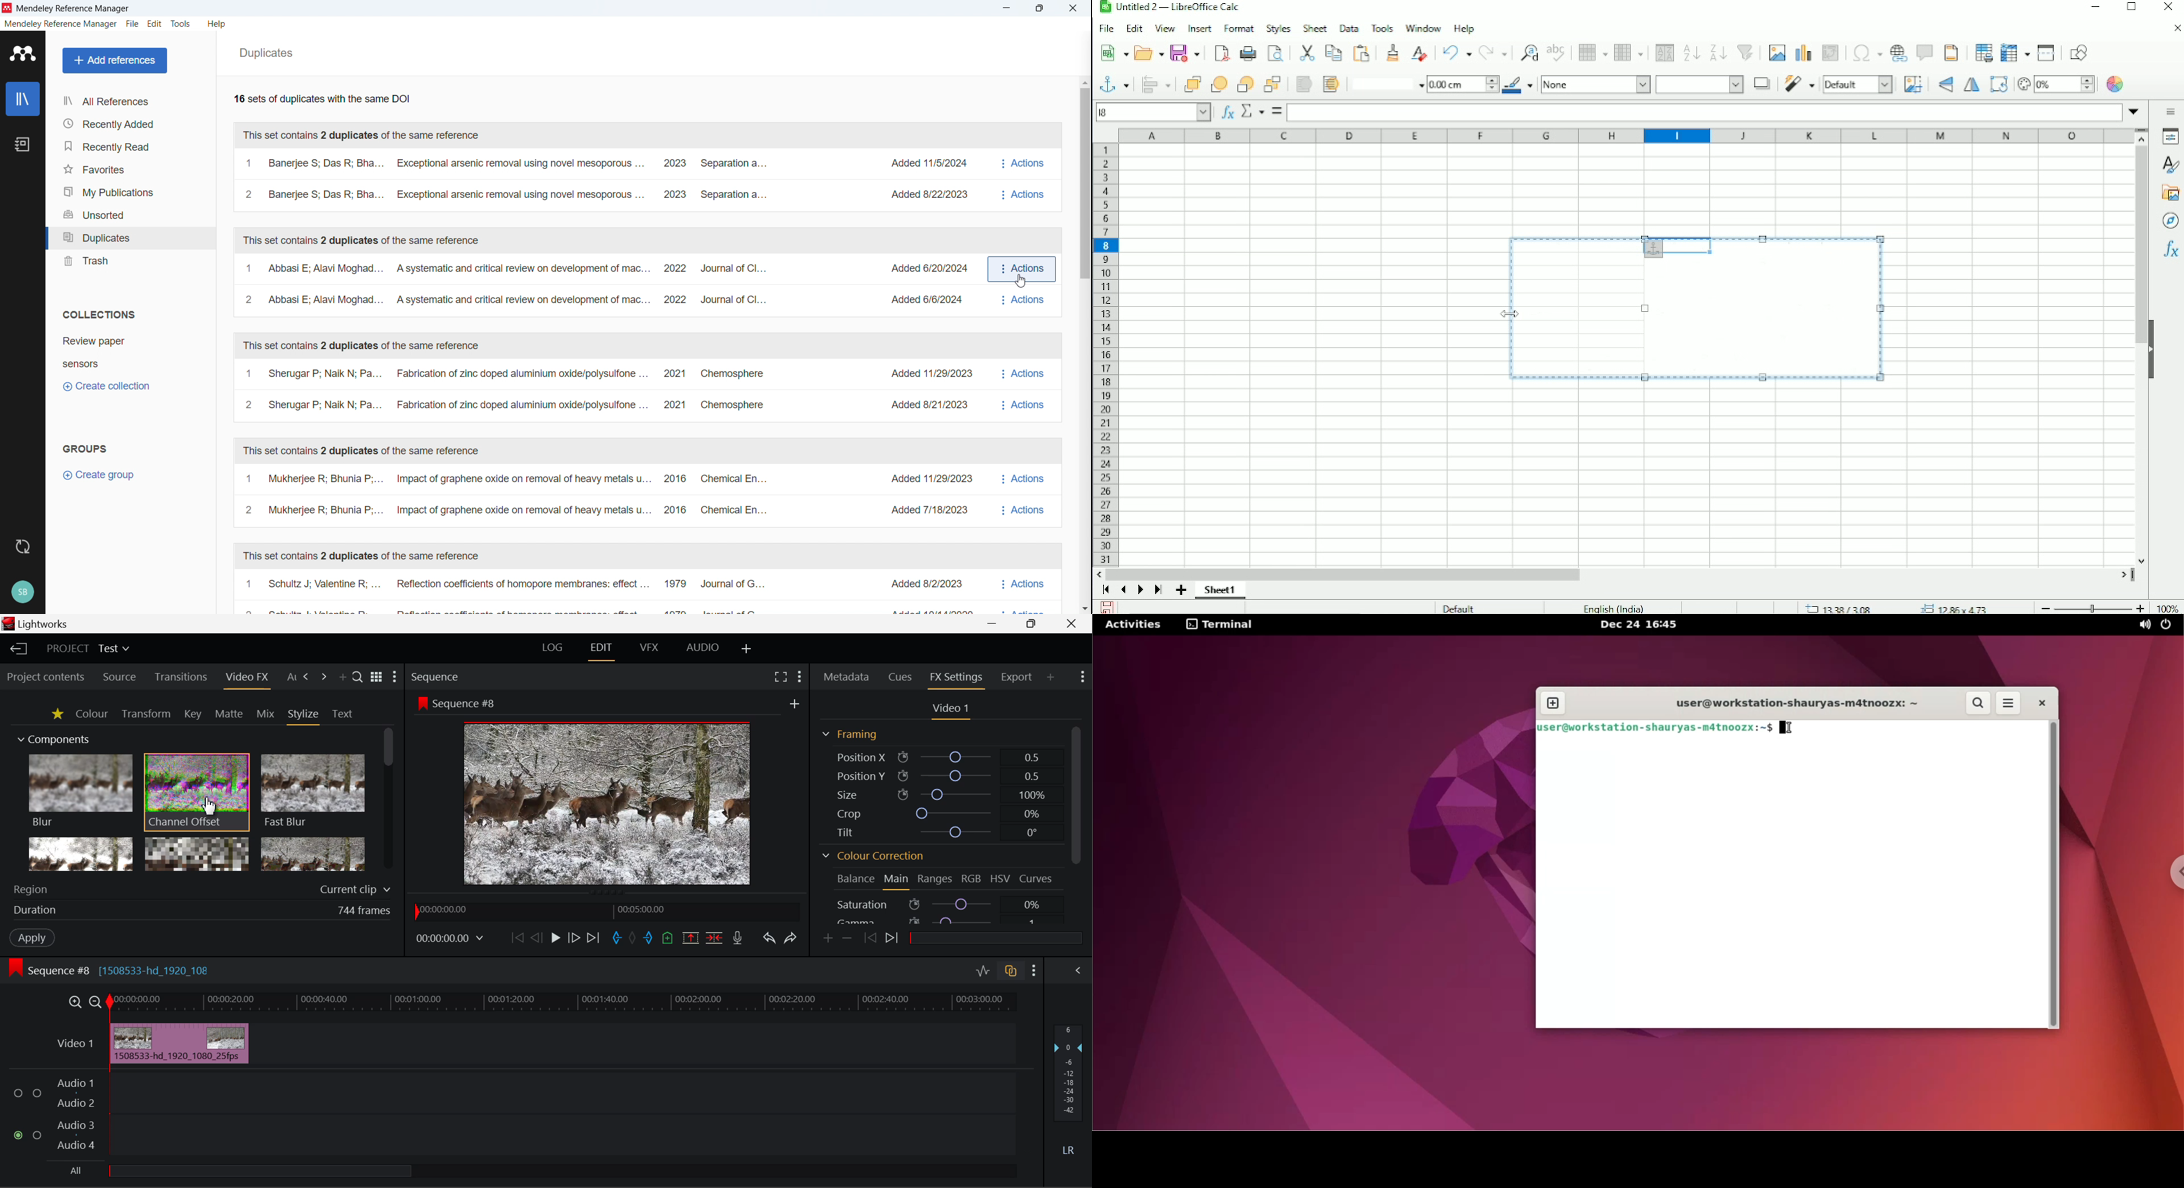  Describe the element at coordinates (1381, 27) in the screenshot. I see `Tools` at that location.